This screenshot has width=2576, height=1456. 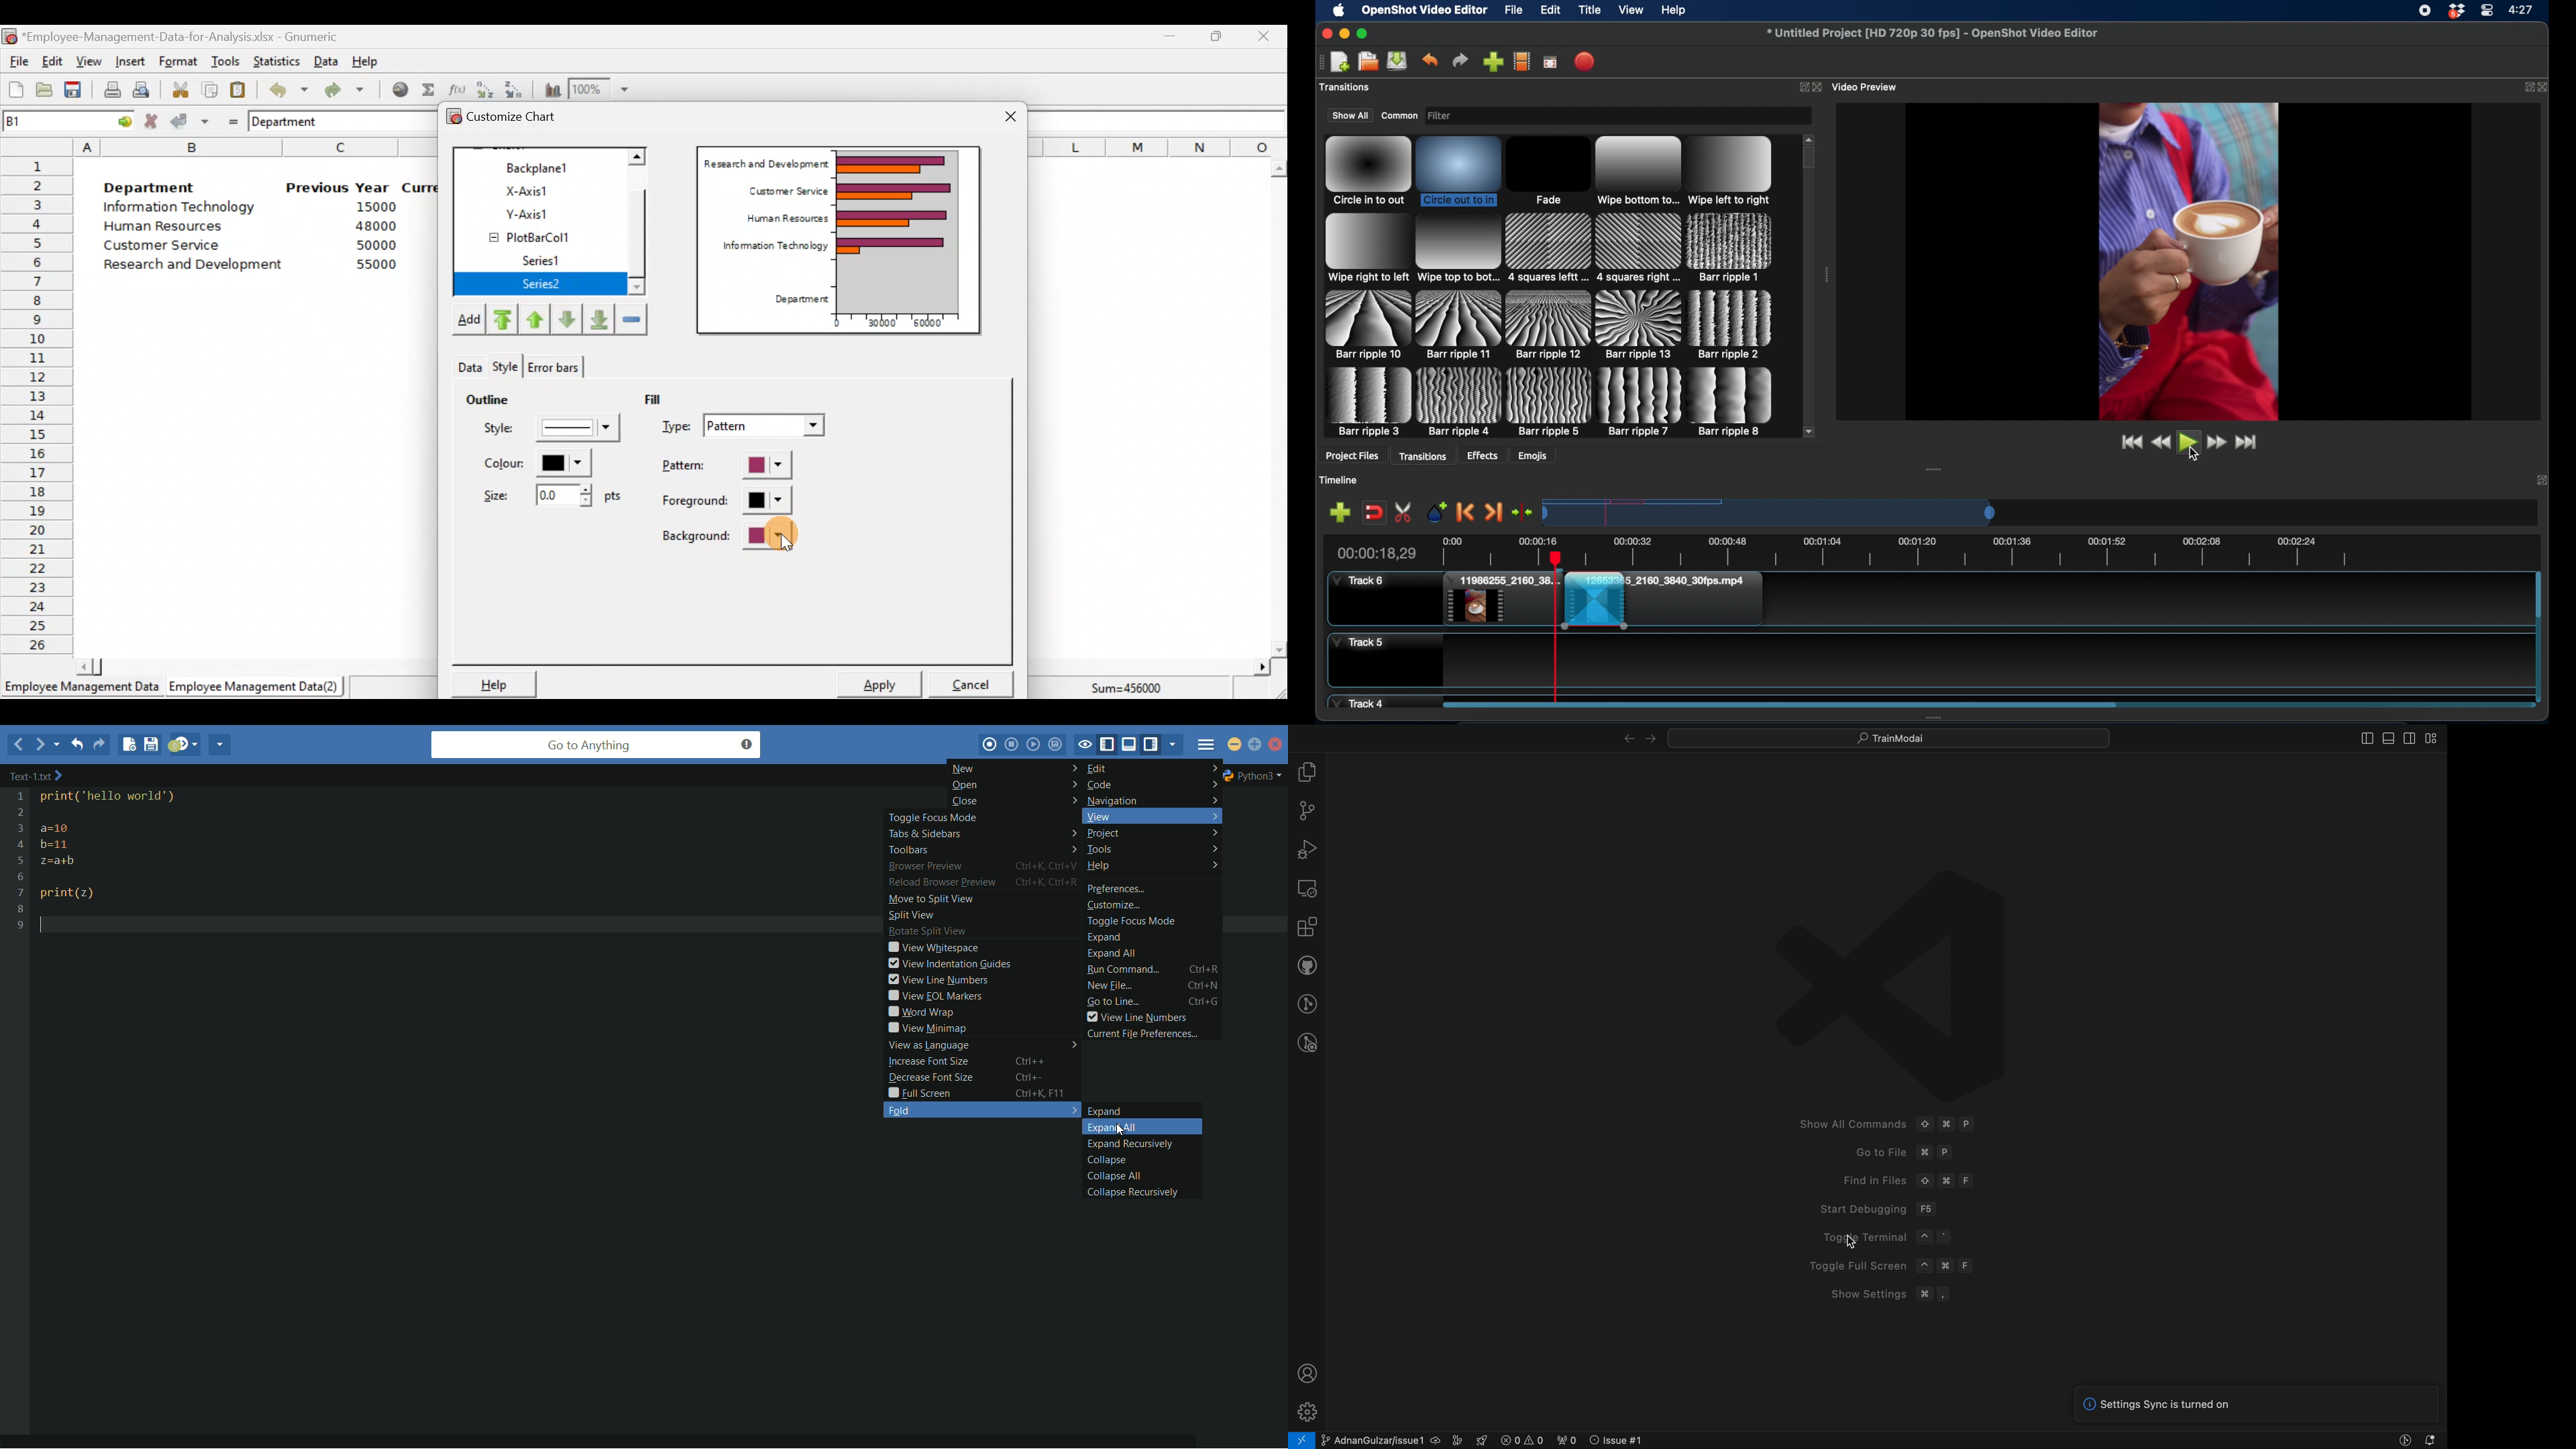 I want to click on openshot video editor, so click(x=1425, y=11).